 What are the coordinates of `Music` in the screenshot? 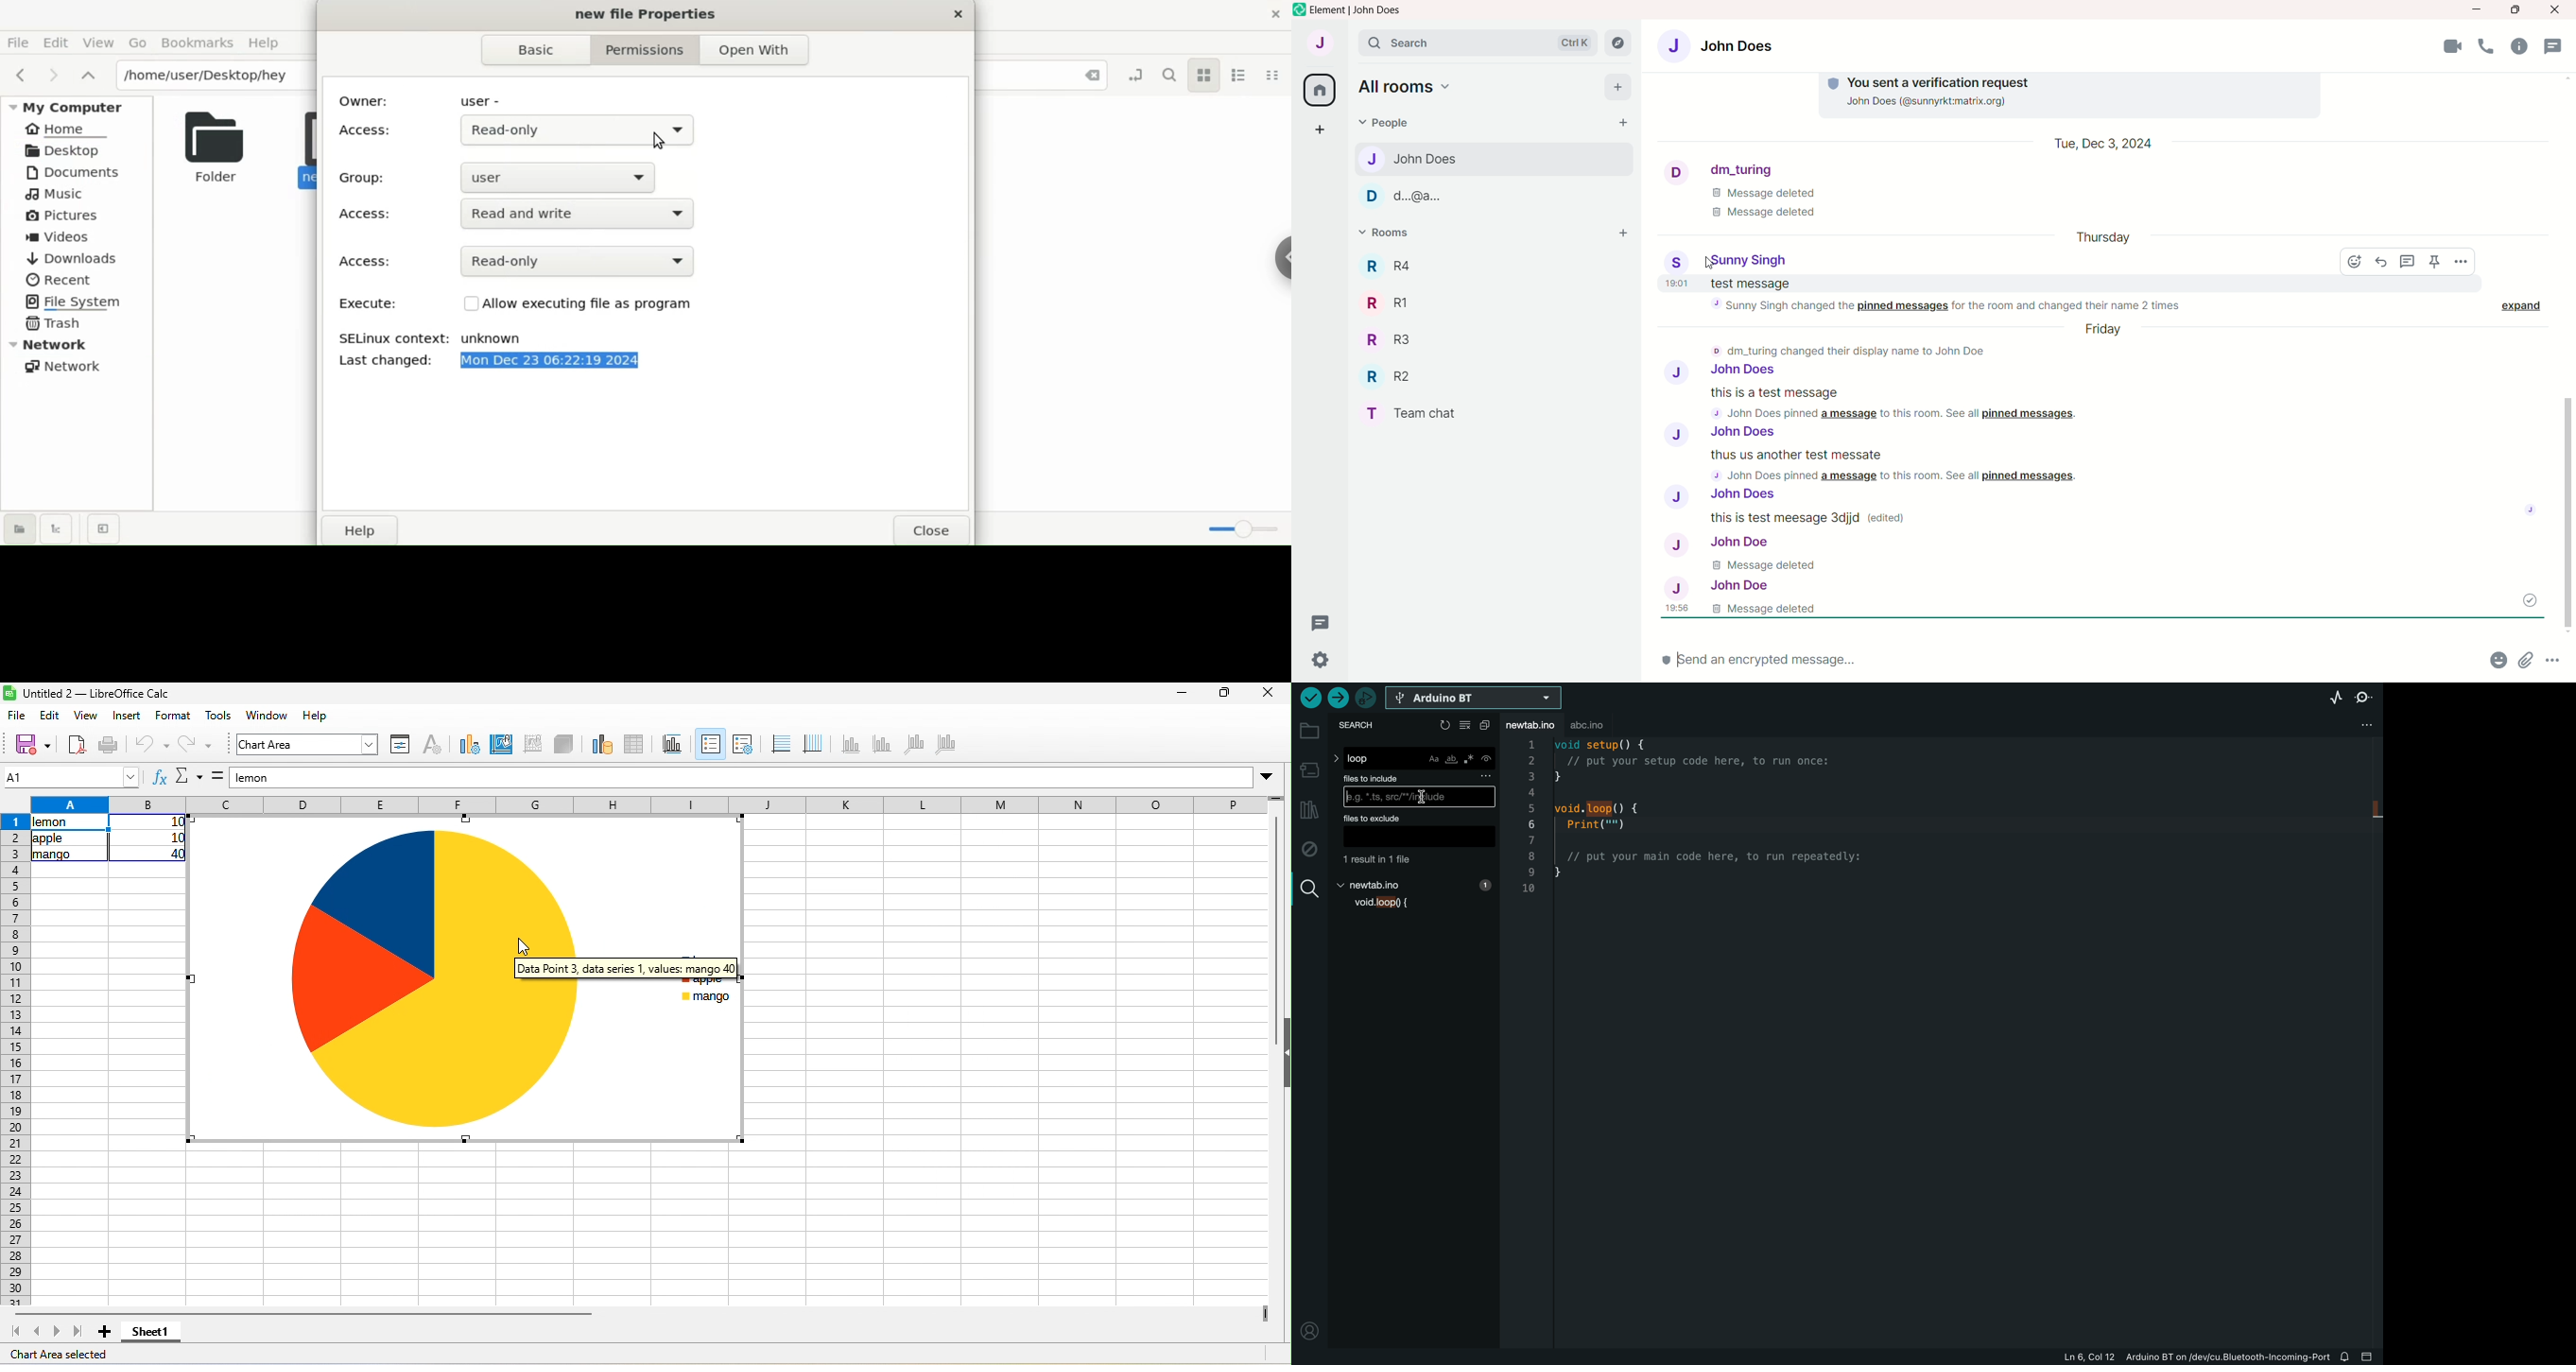 It's located at (57, 196).